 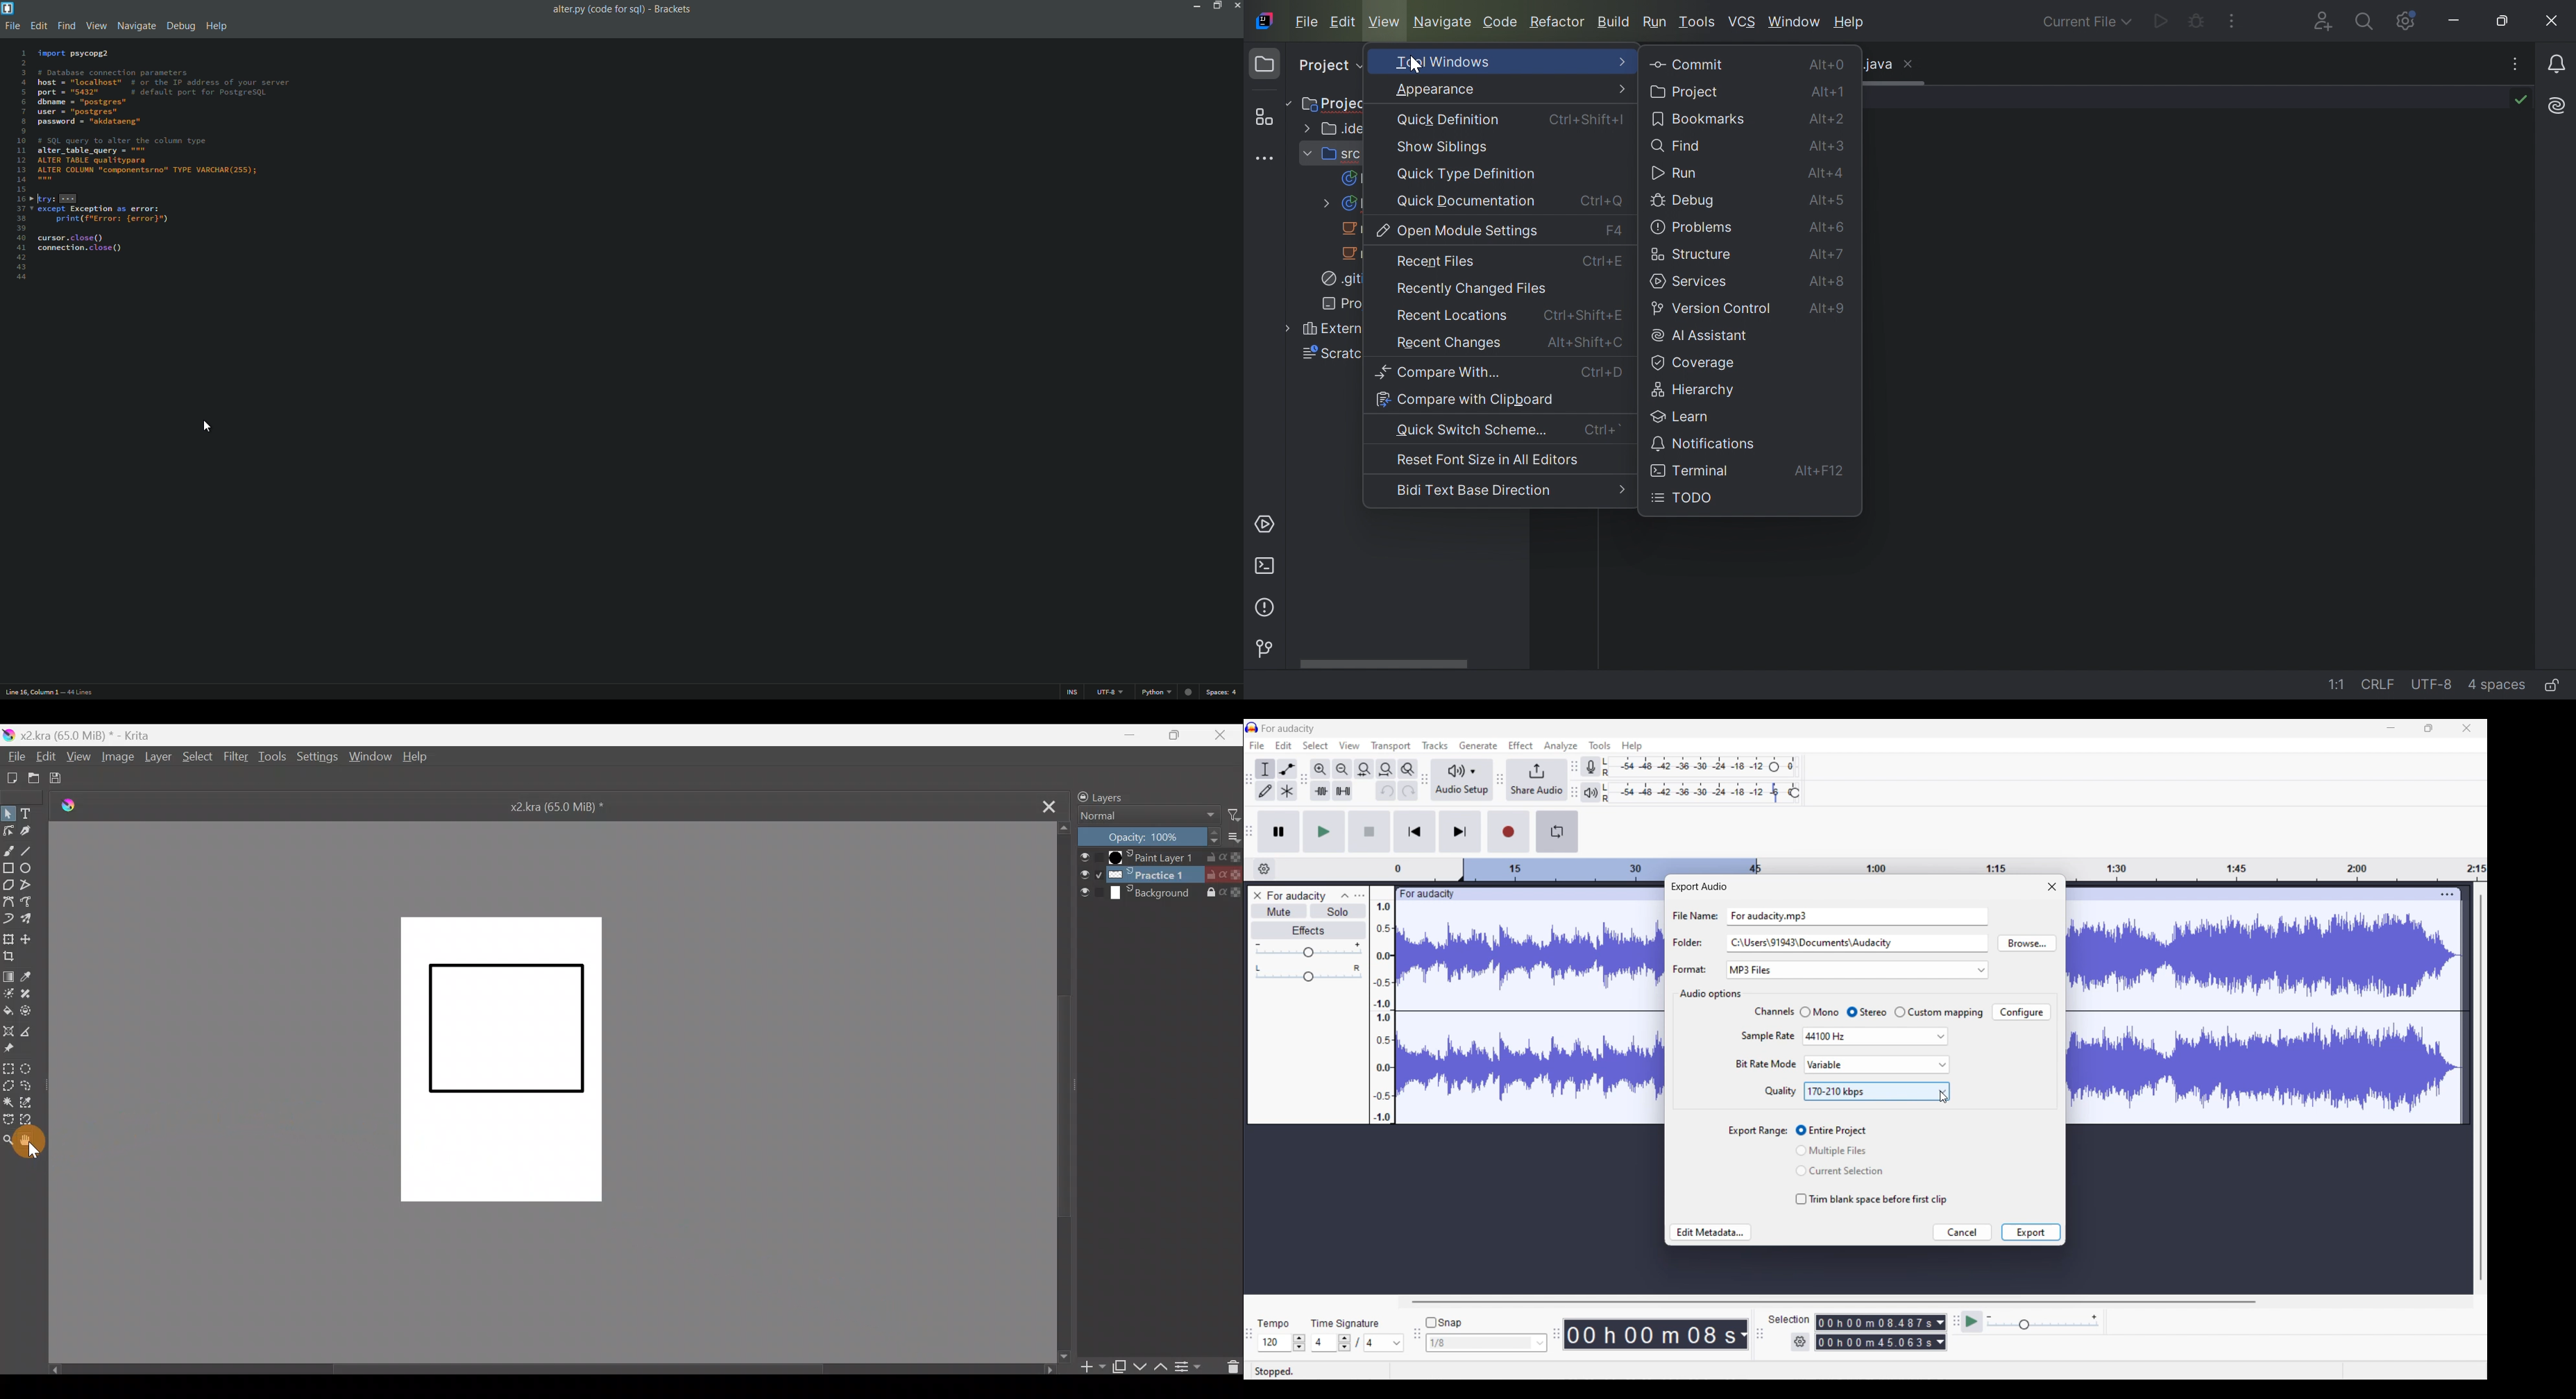 What do you see at coordinates (1486, 1343) in the screenshot?
I see `Snap options` at bounding box center [1486, 1343].